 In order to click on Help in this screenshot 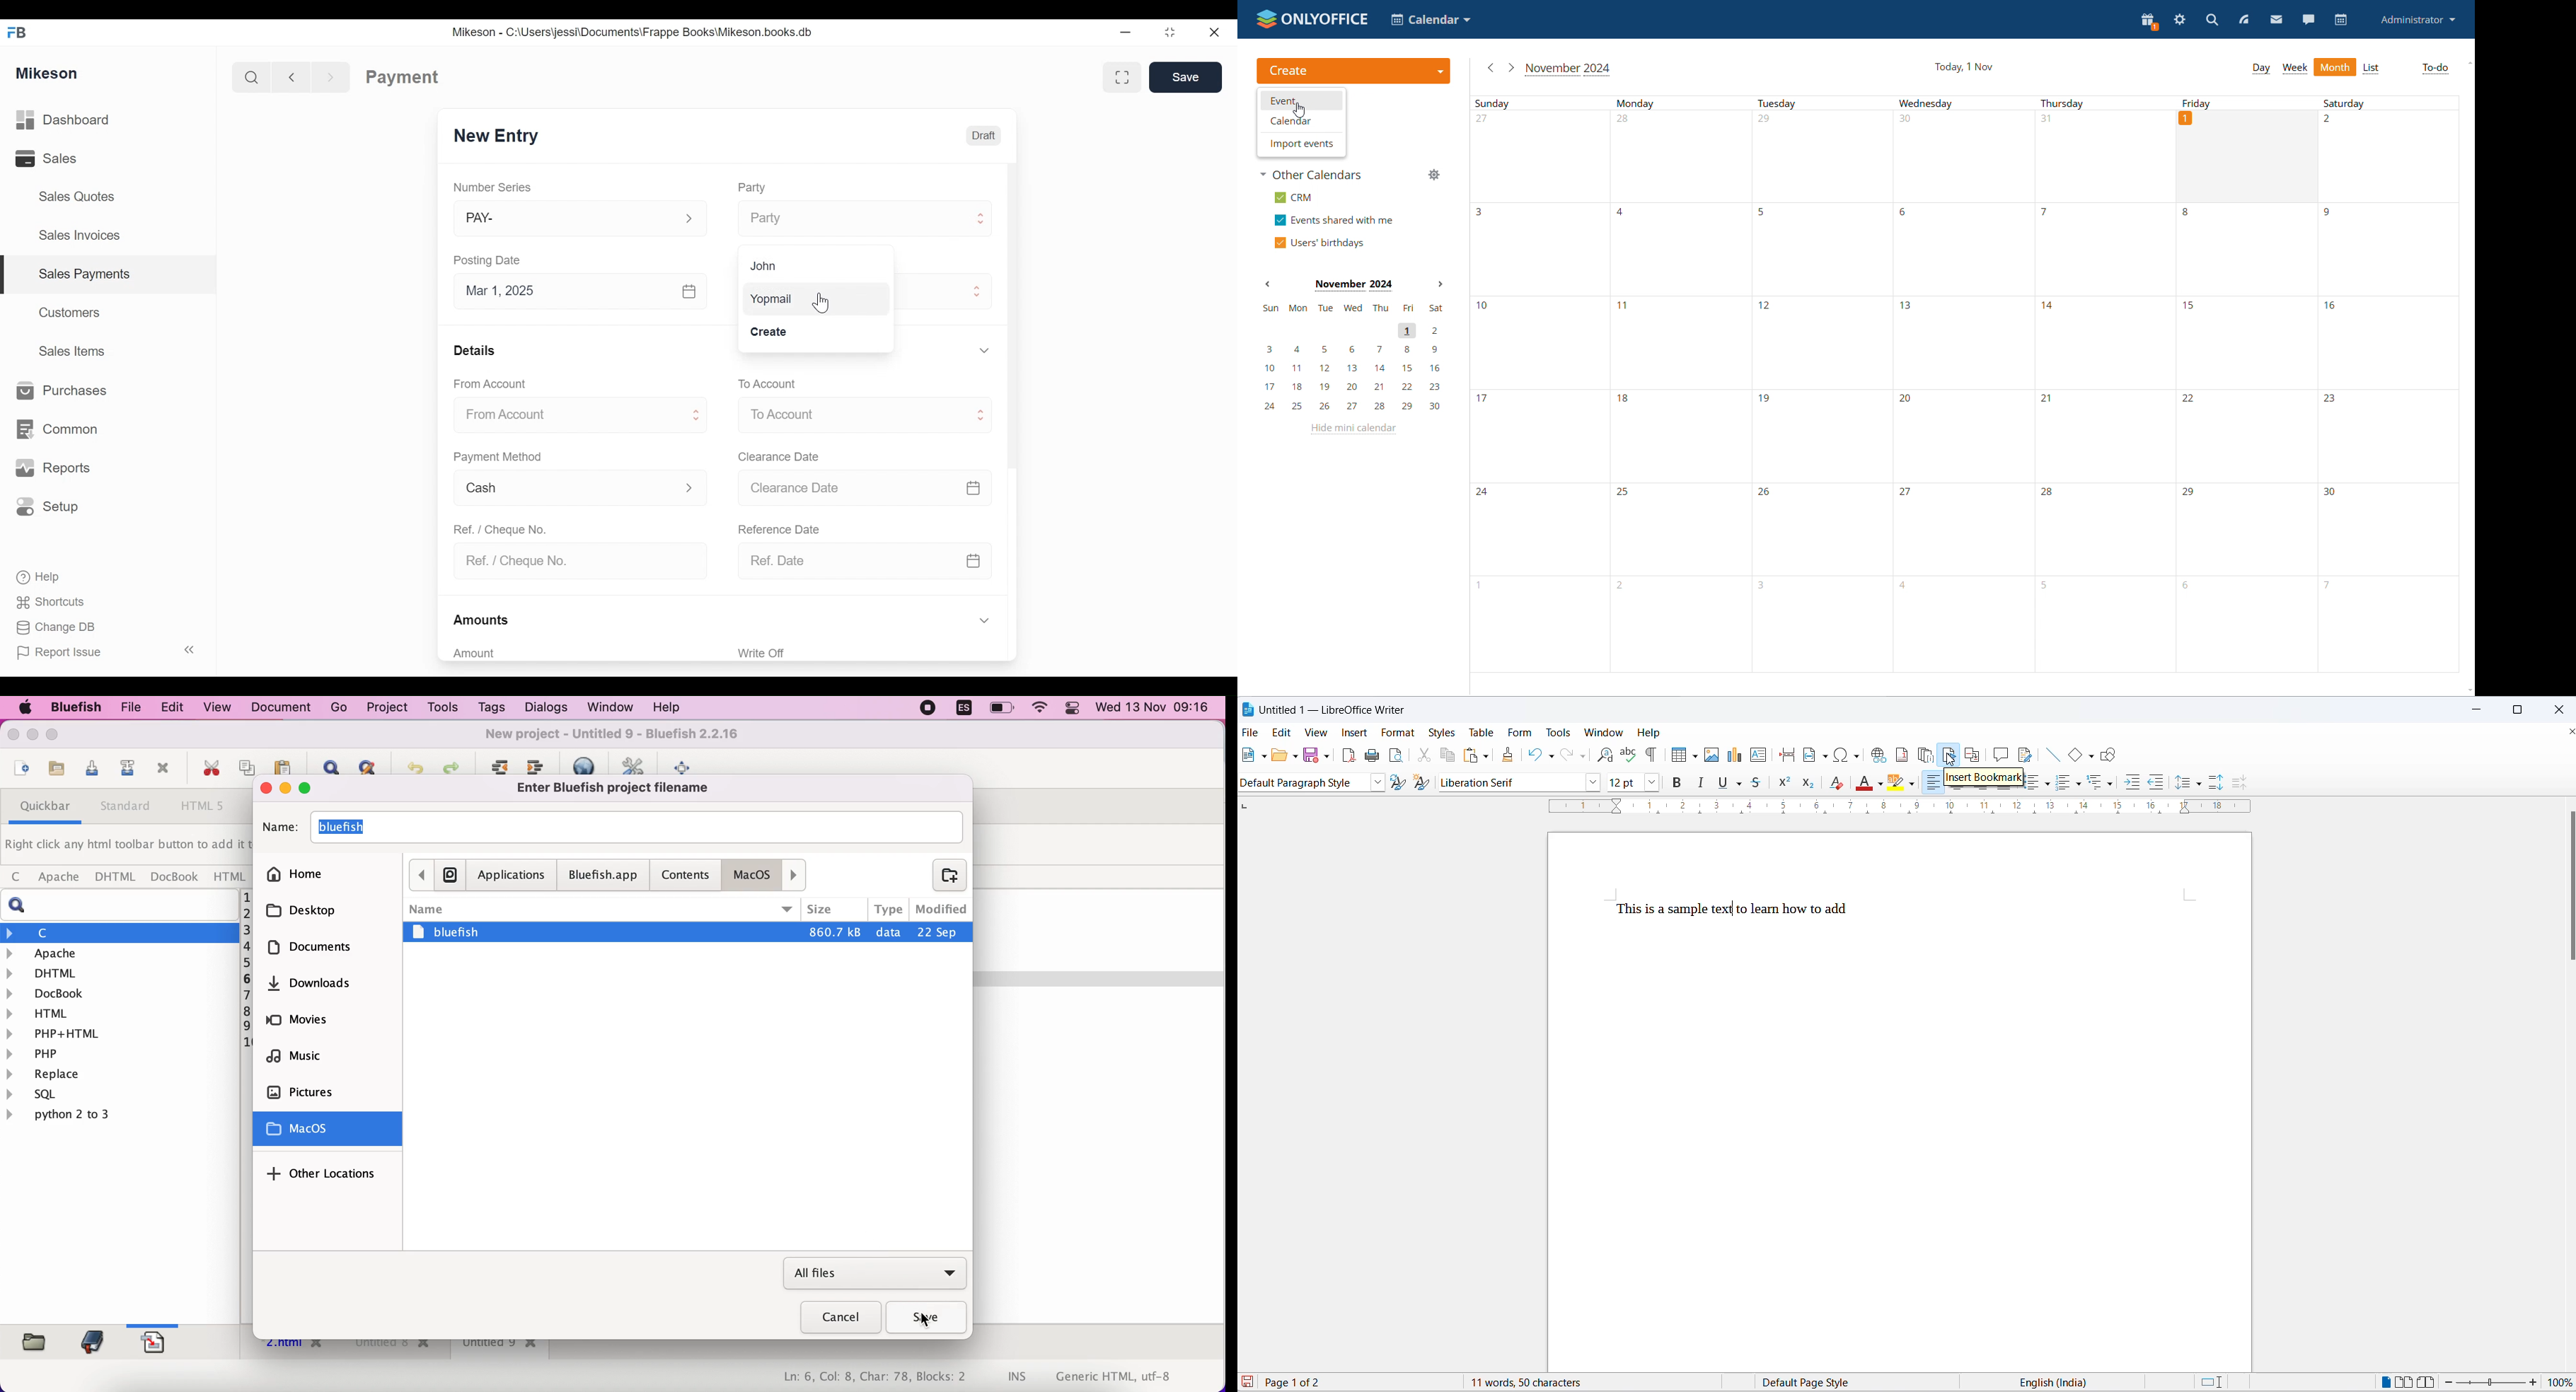, I will do `click(48, 577)`.